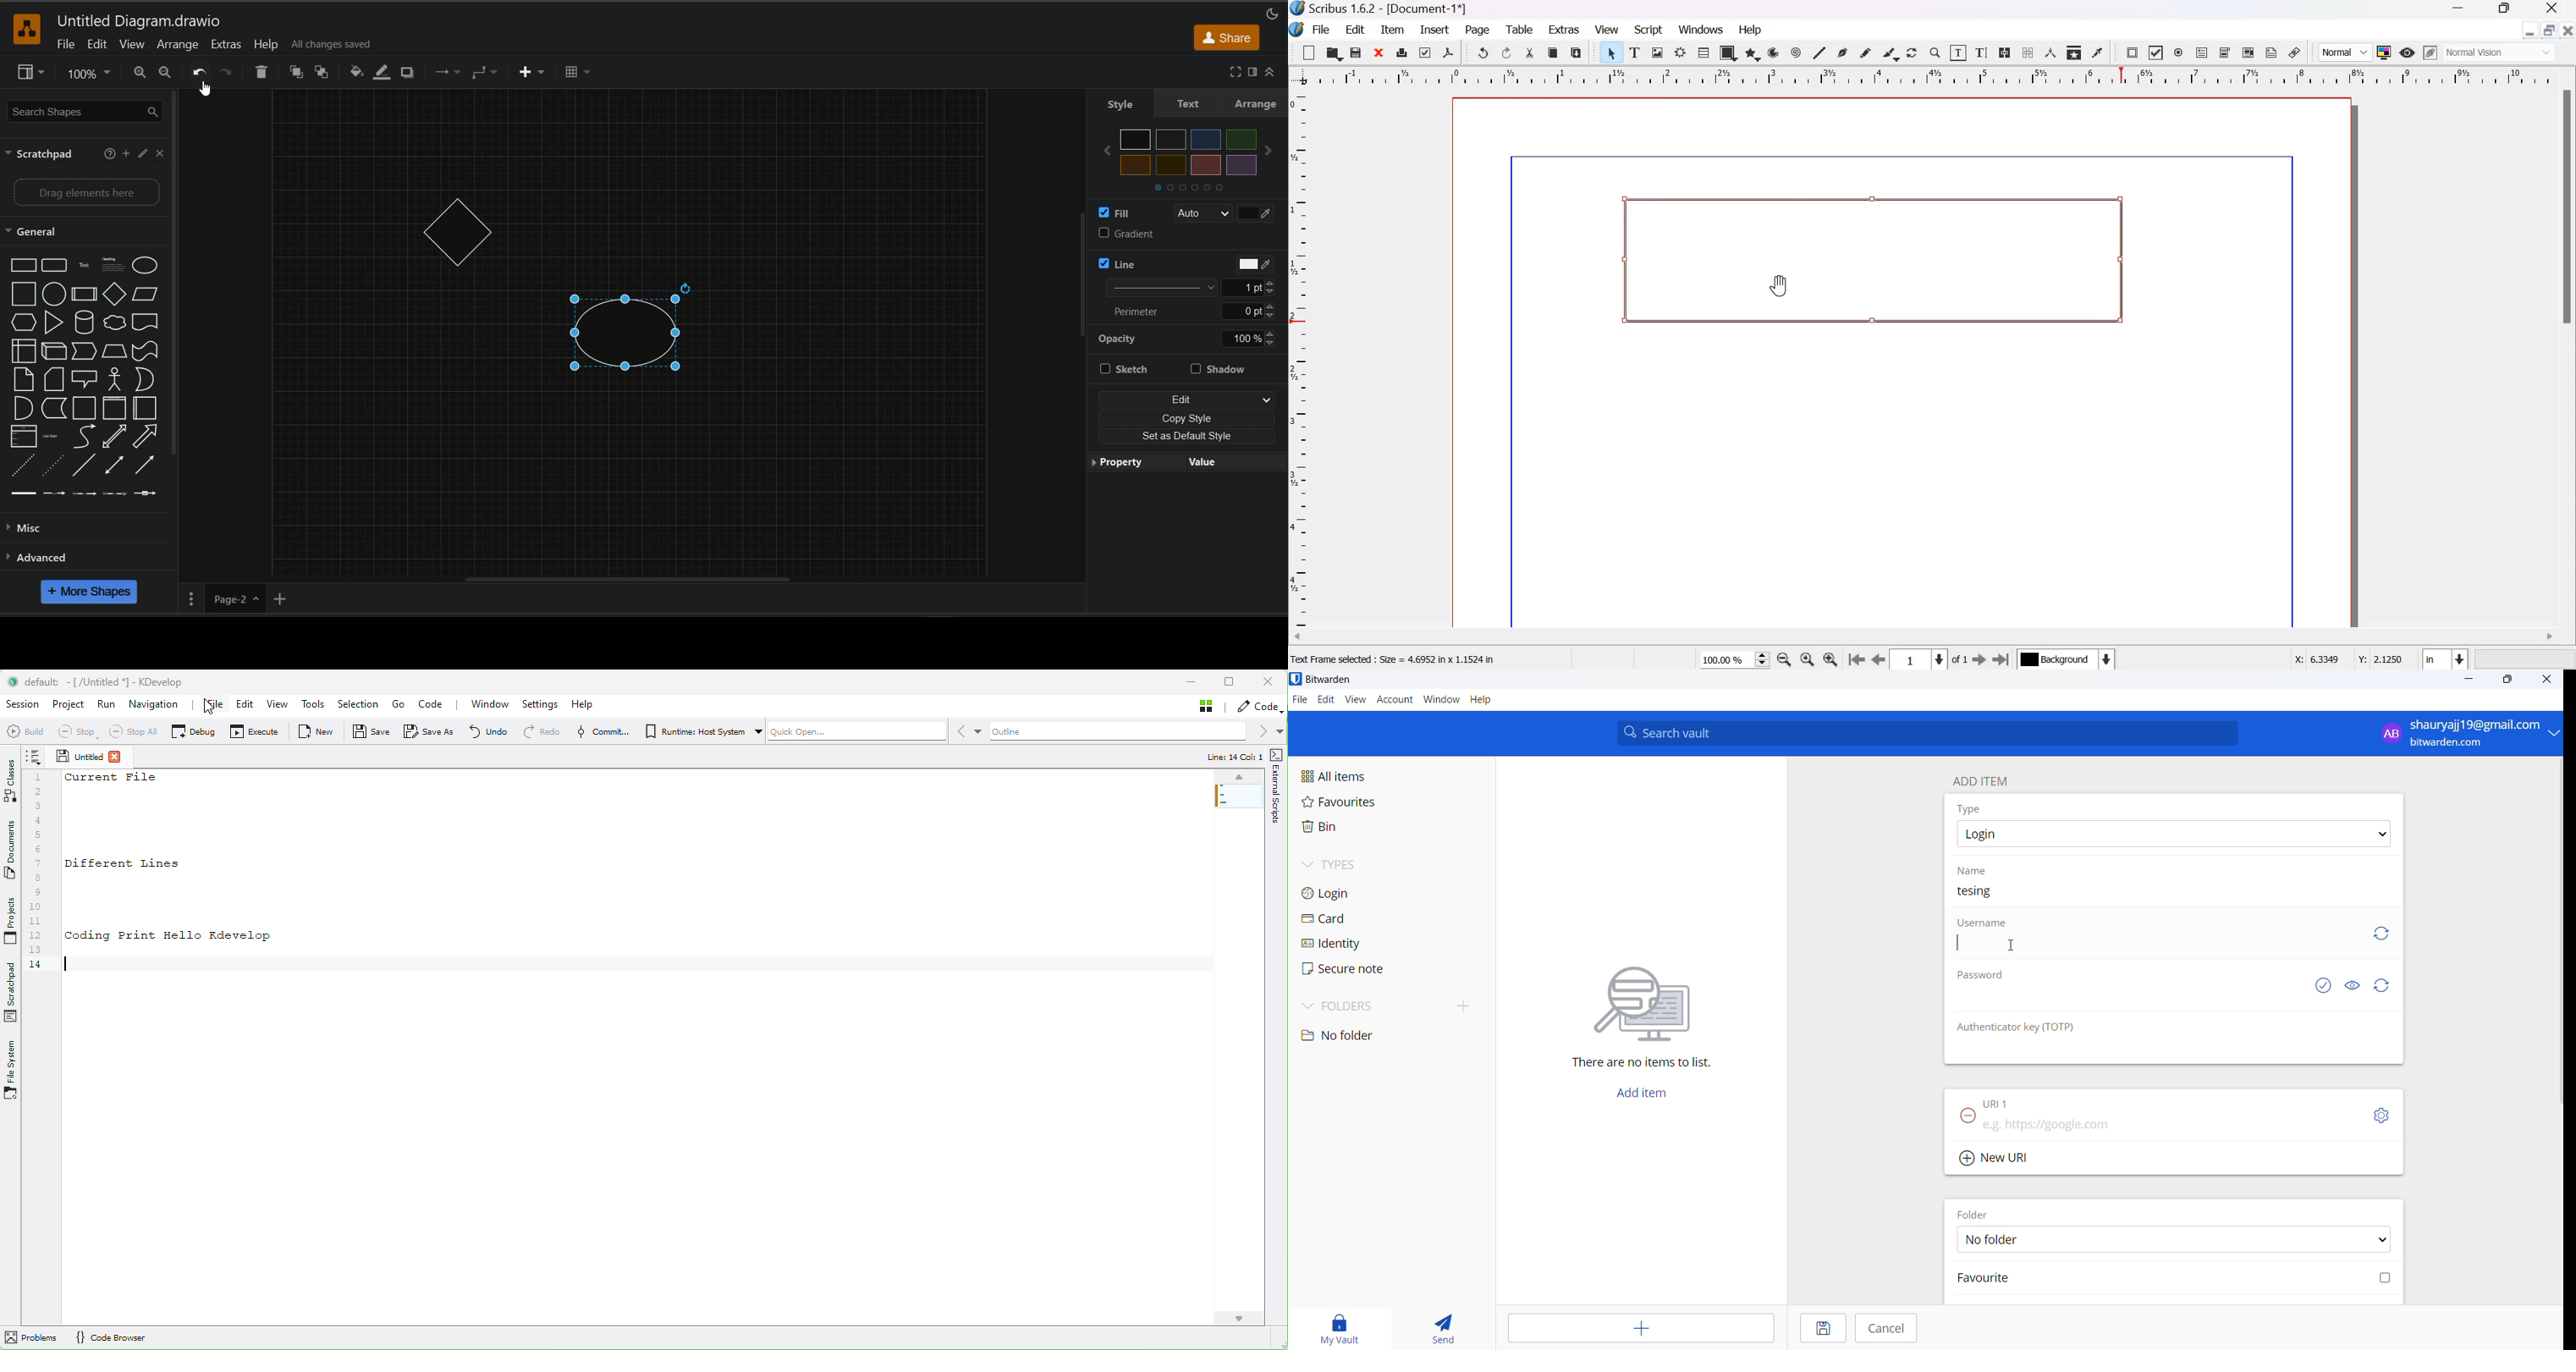 The height and width of the screenshot is (1372, 2576). What do you see at coordinates (145, 468) in the screenshot?
I see `Directional Connector` at bounding box center [145, 468].